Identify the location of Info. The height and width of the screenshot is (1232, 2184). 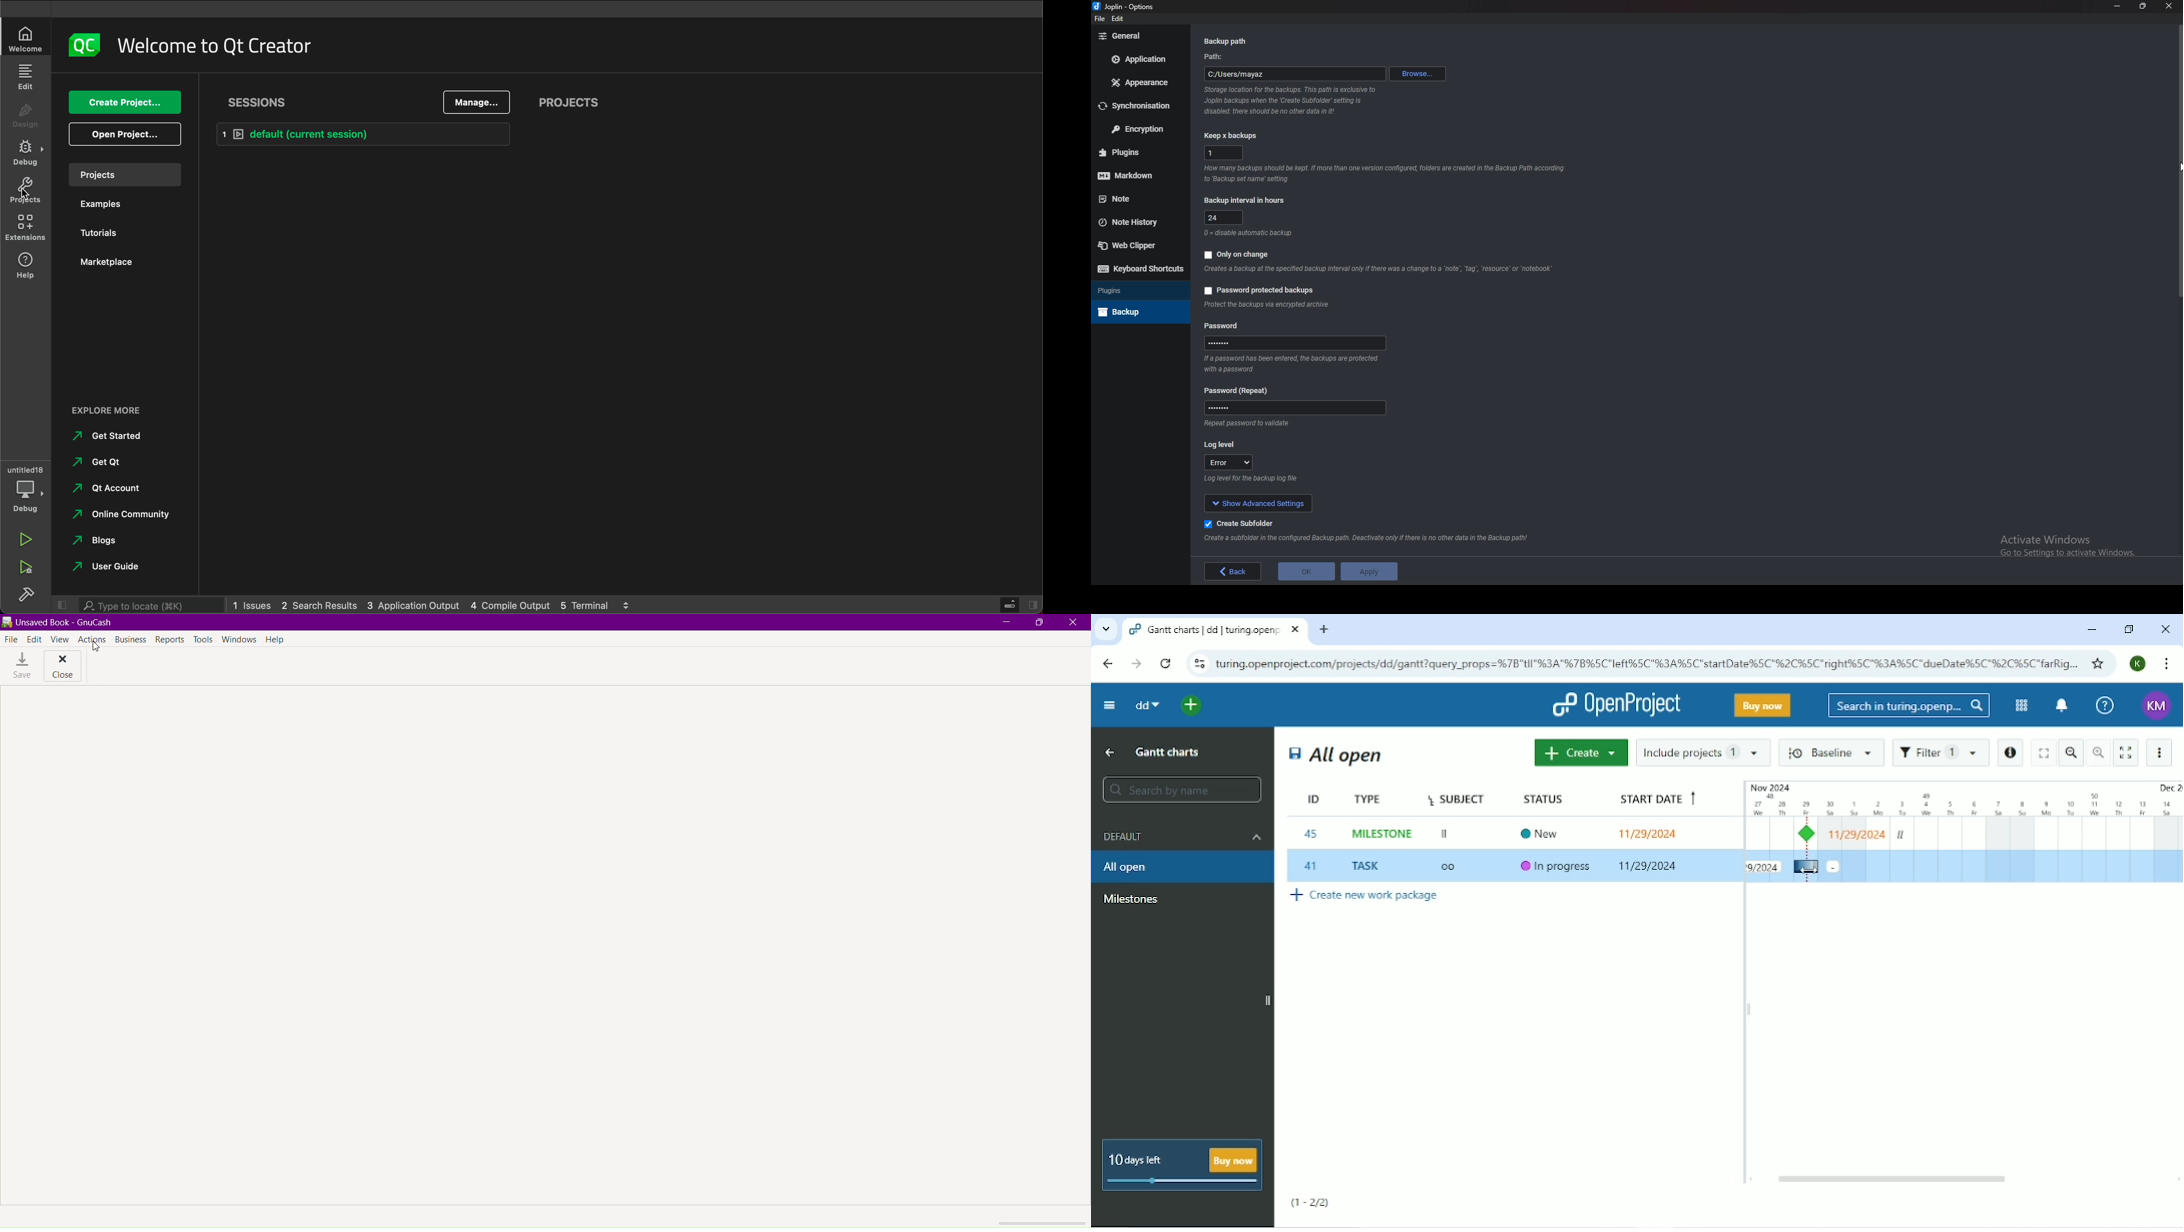
(1381, 270).